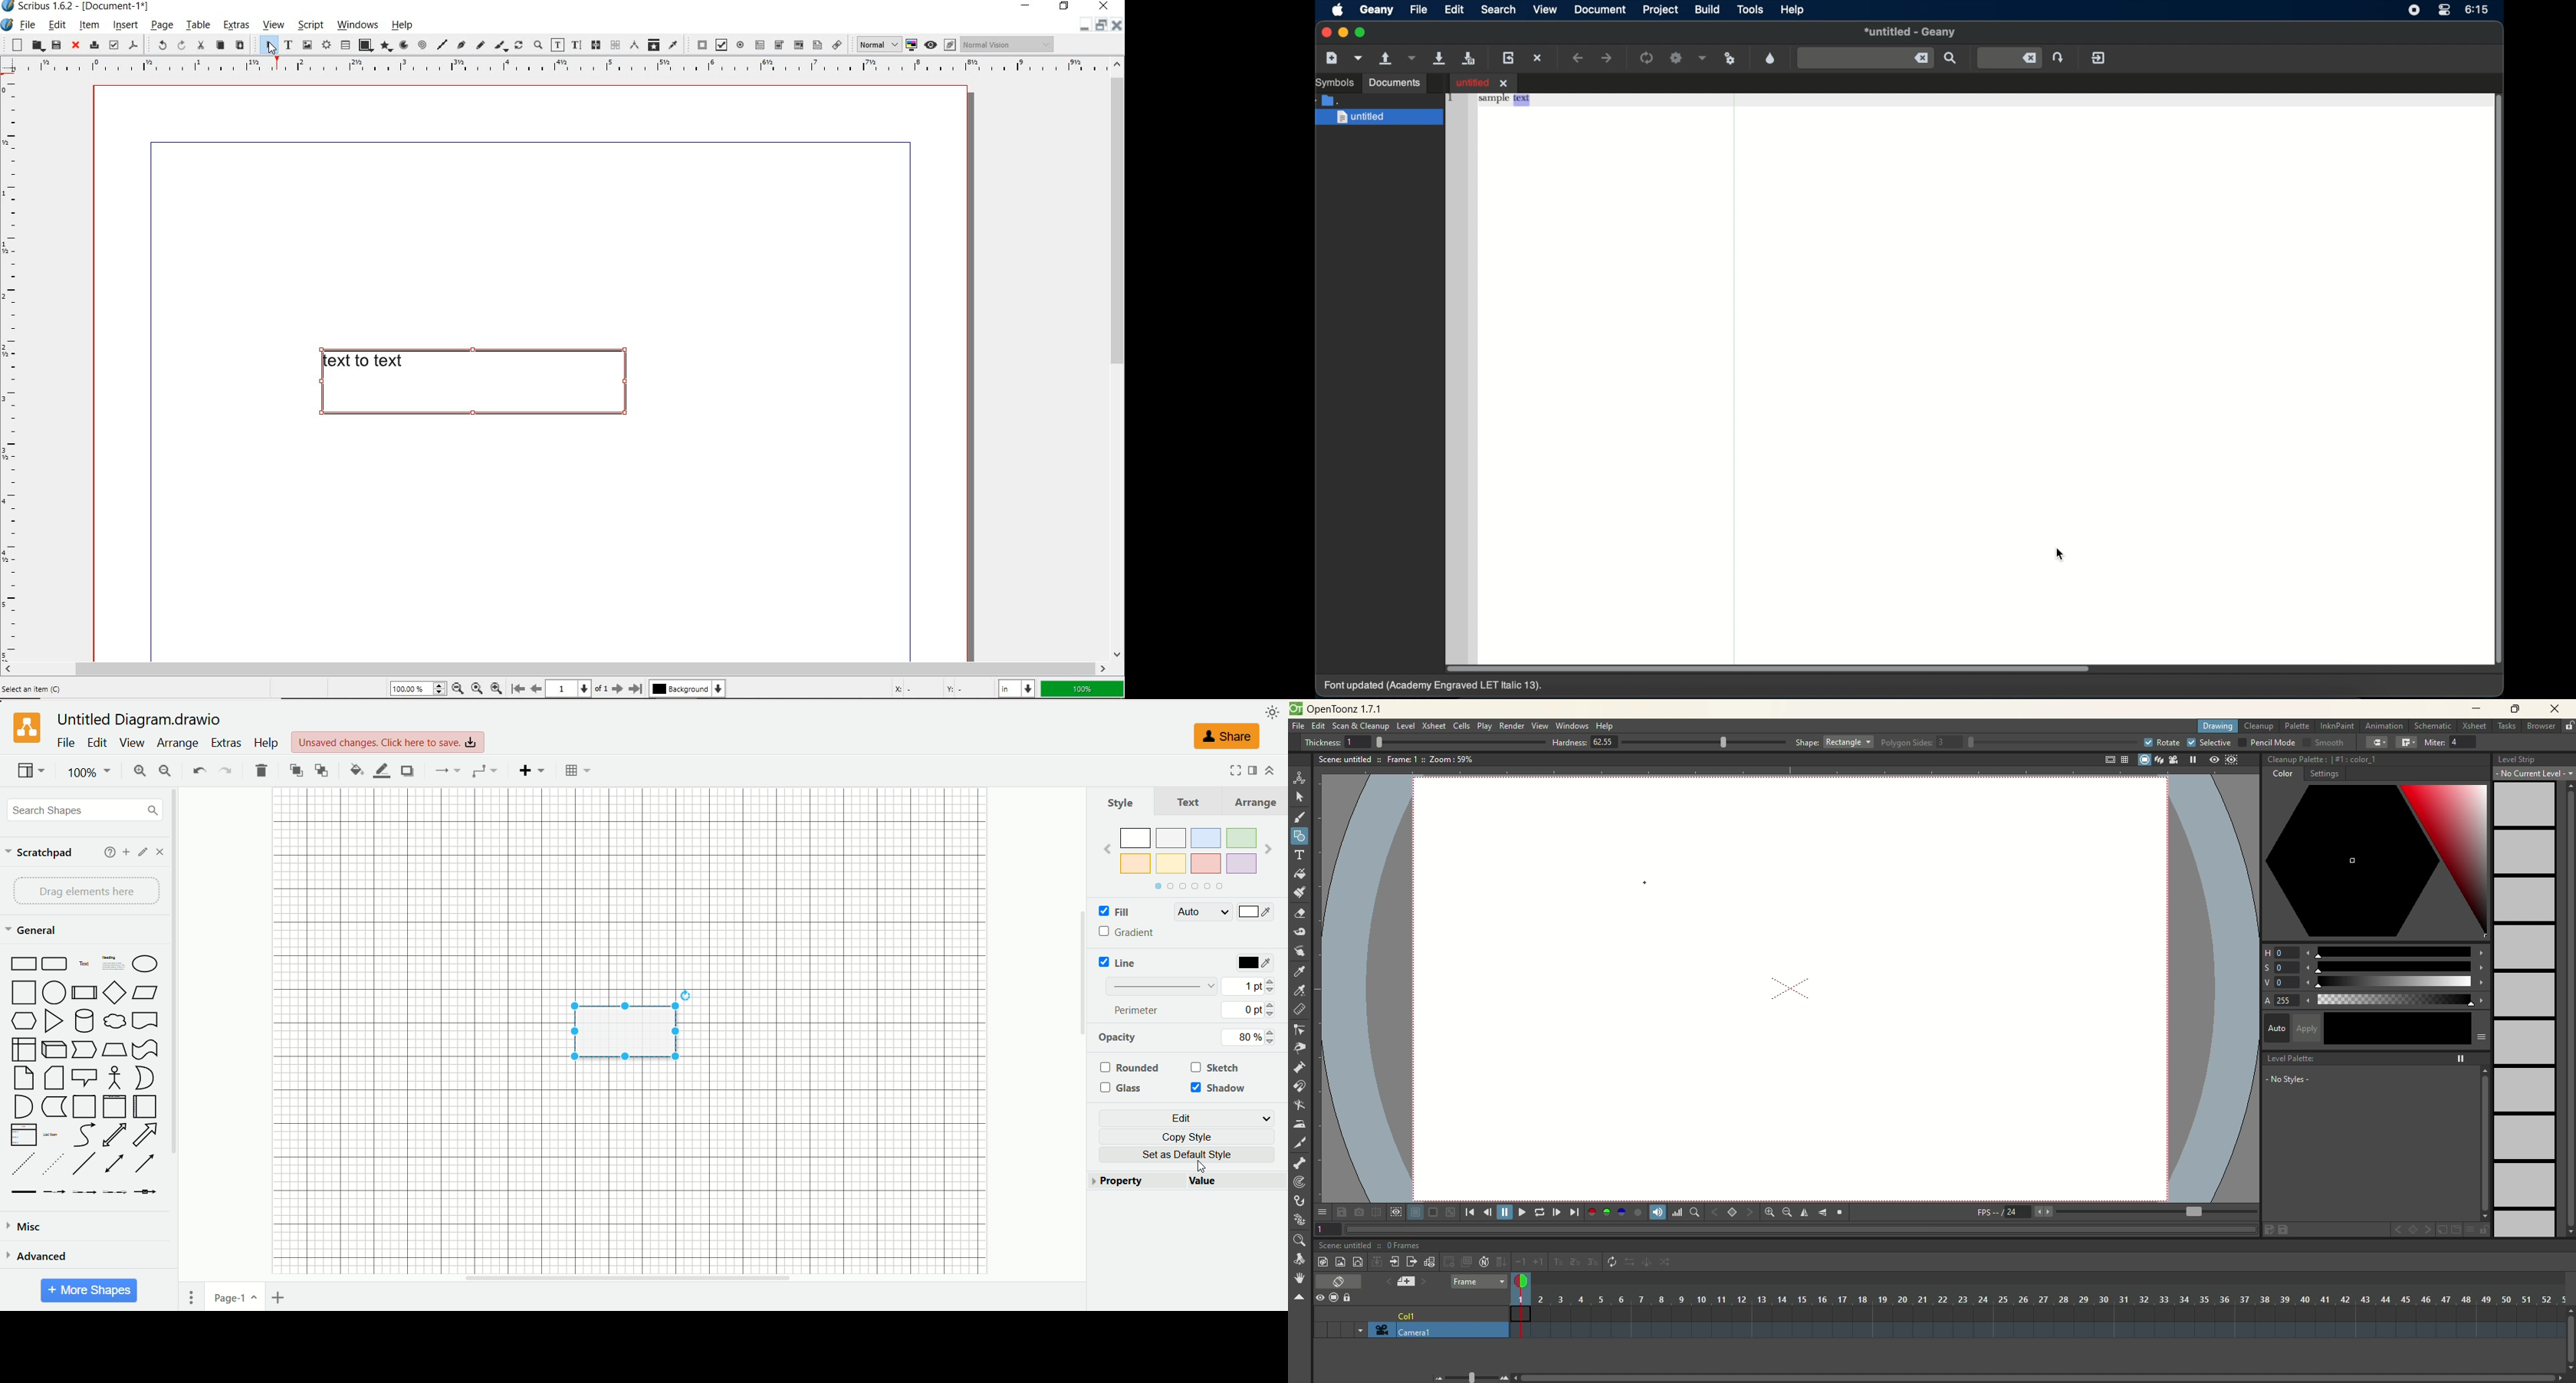 This screenshot has width=2576, height=1400. I want to click on cut, so click(200, 46).